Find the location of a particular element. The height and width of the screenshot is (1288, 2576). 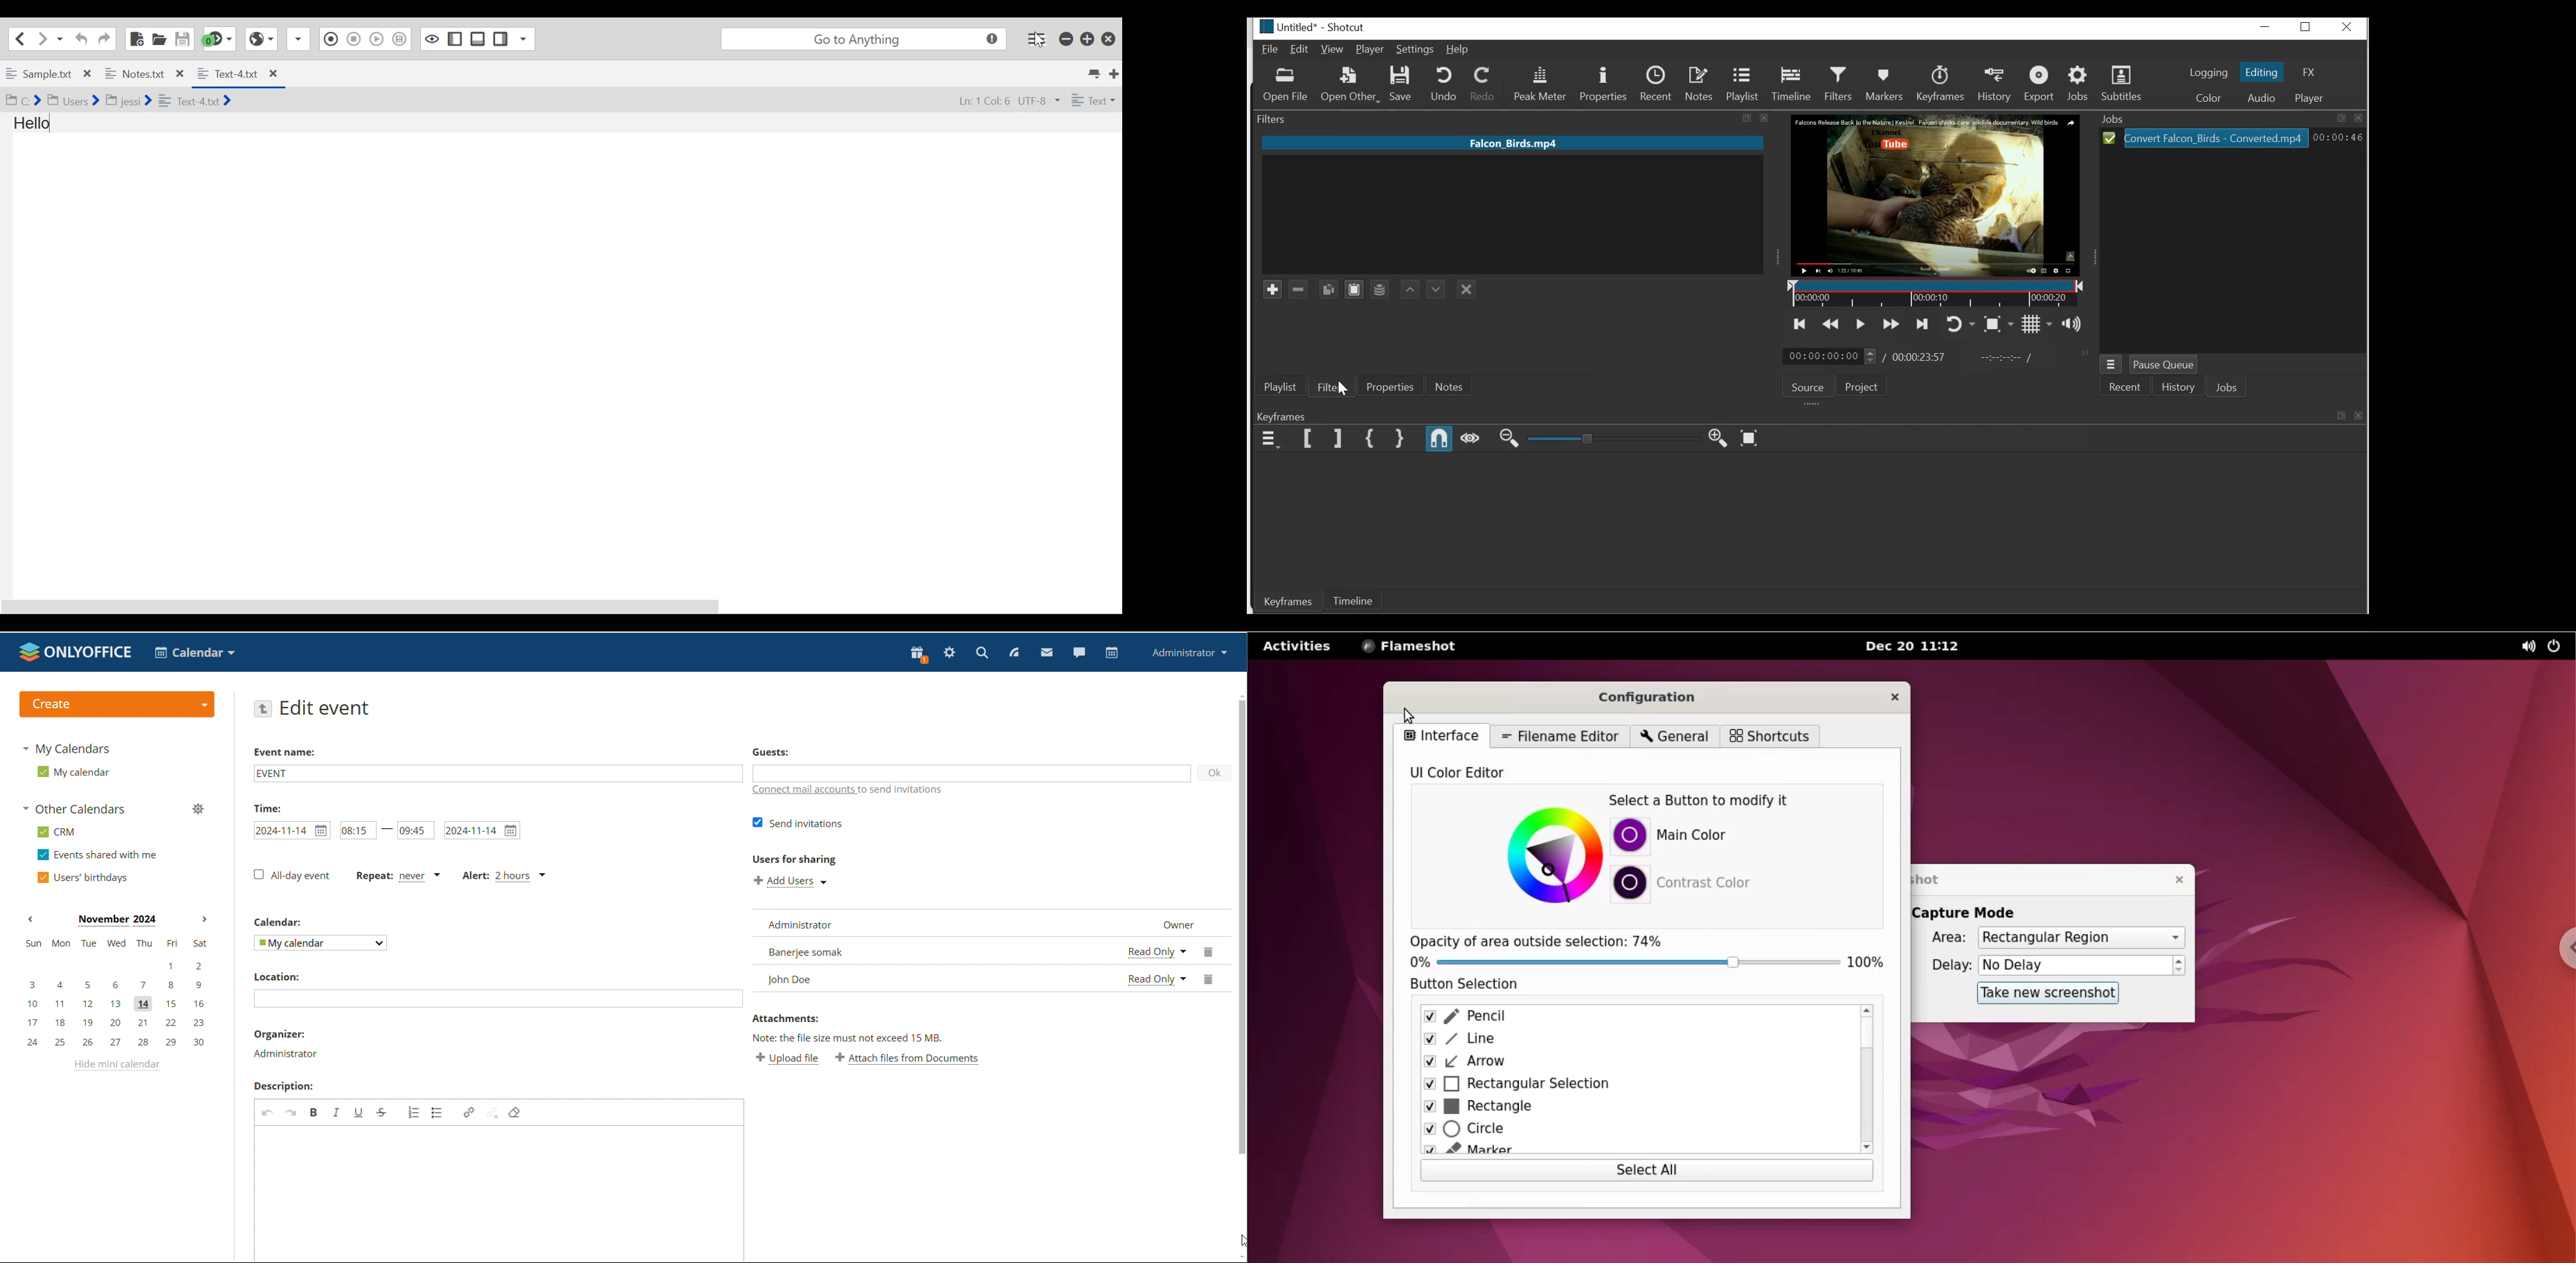

attach file from documents is located at coordinates (909, 1060).